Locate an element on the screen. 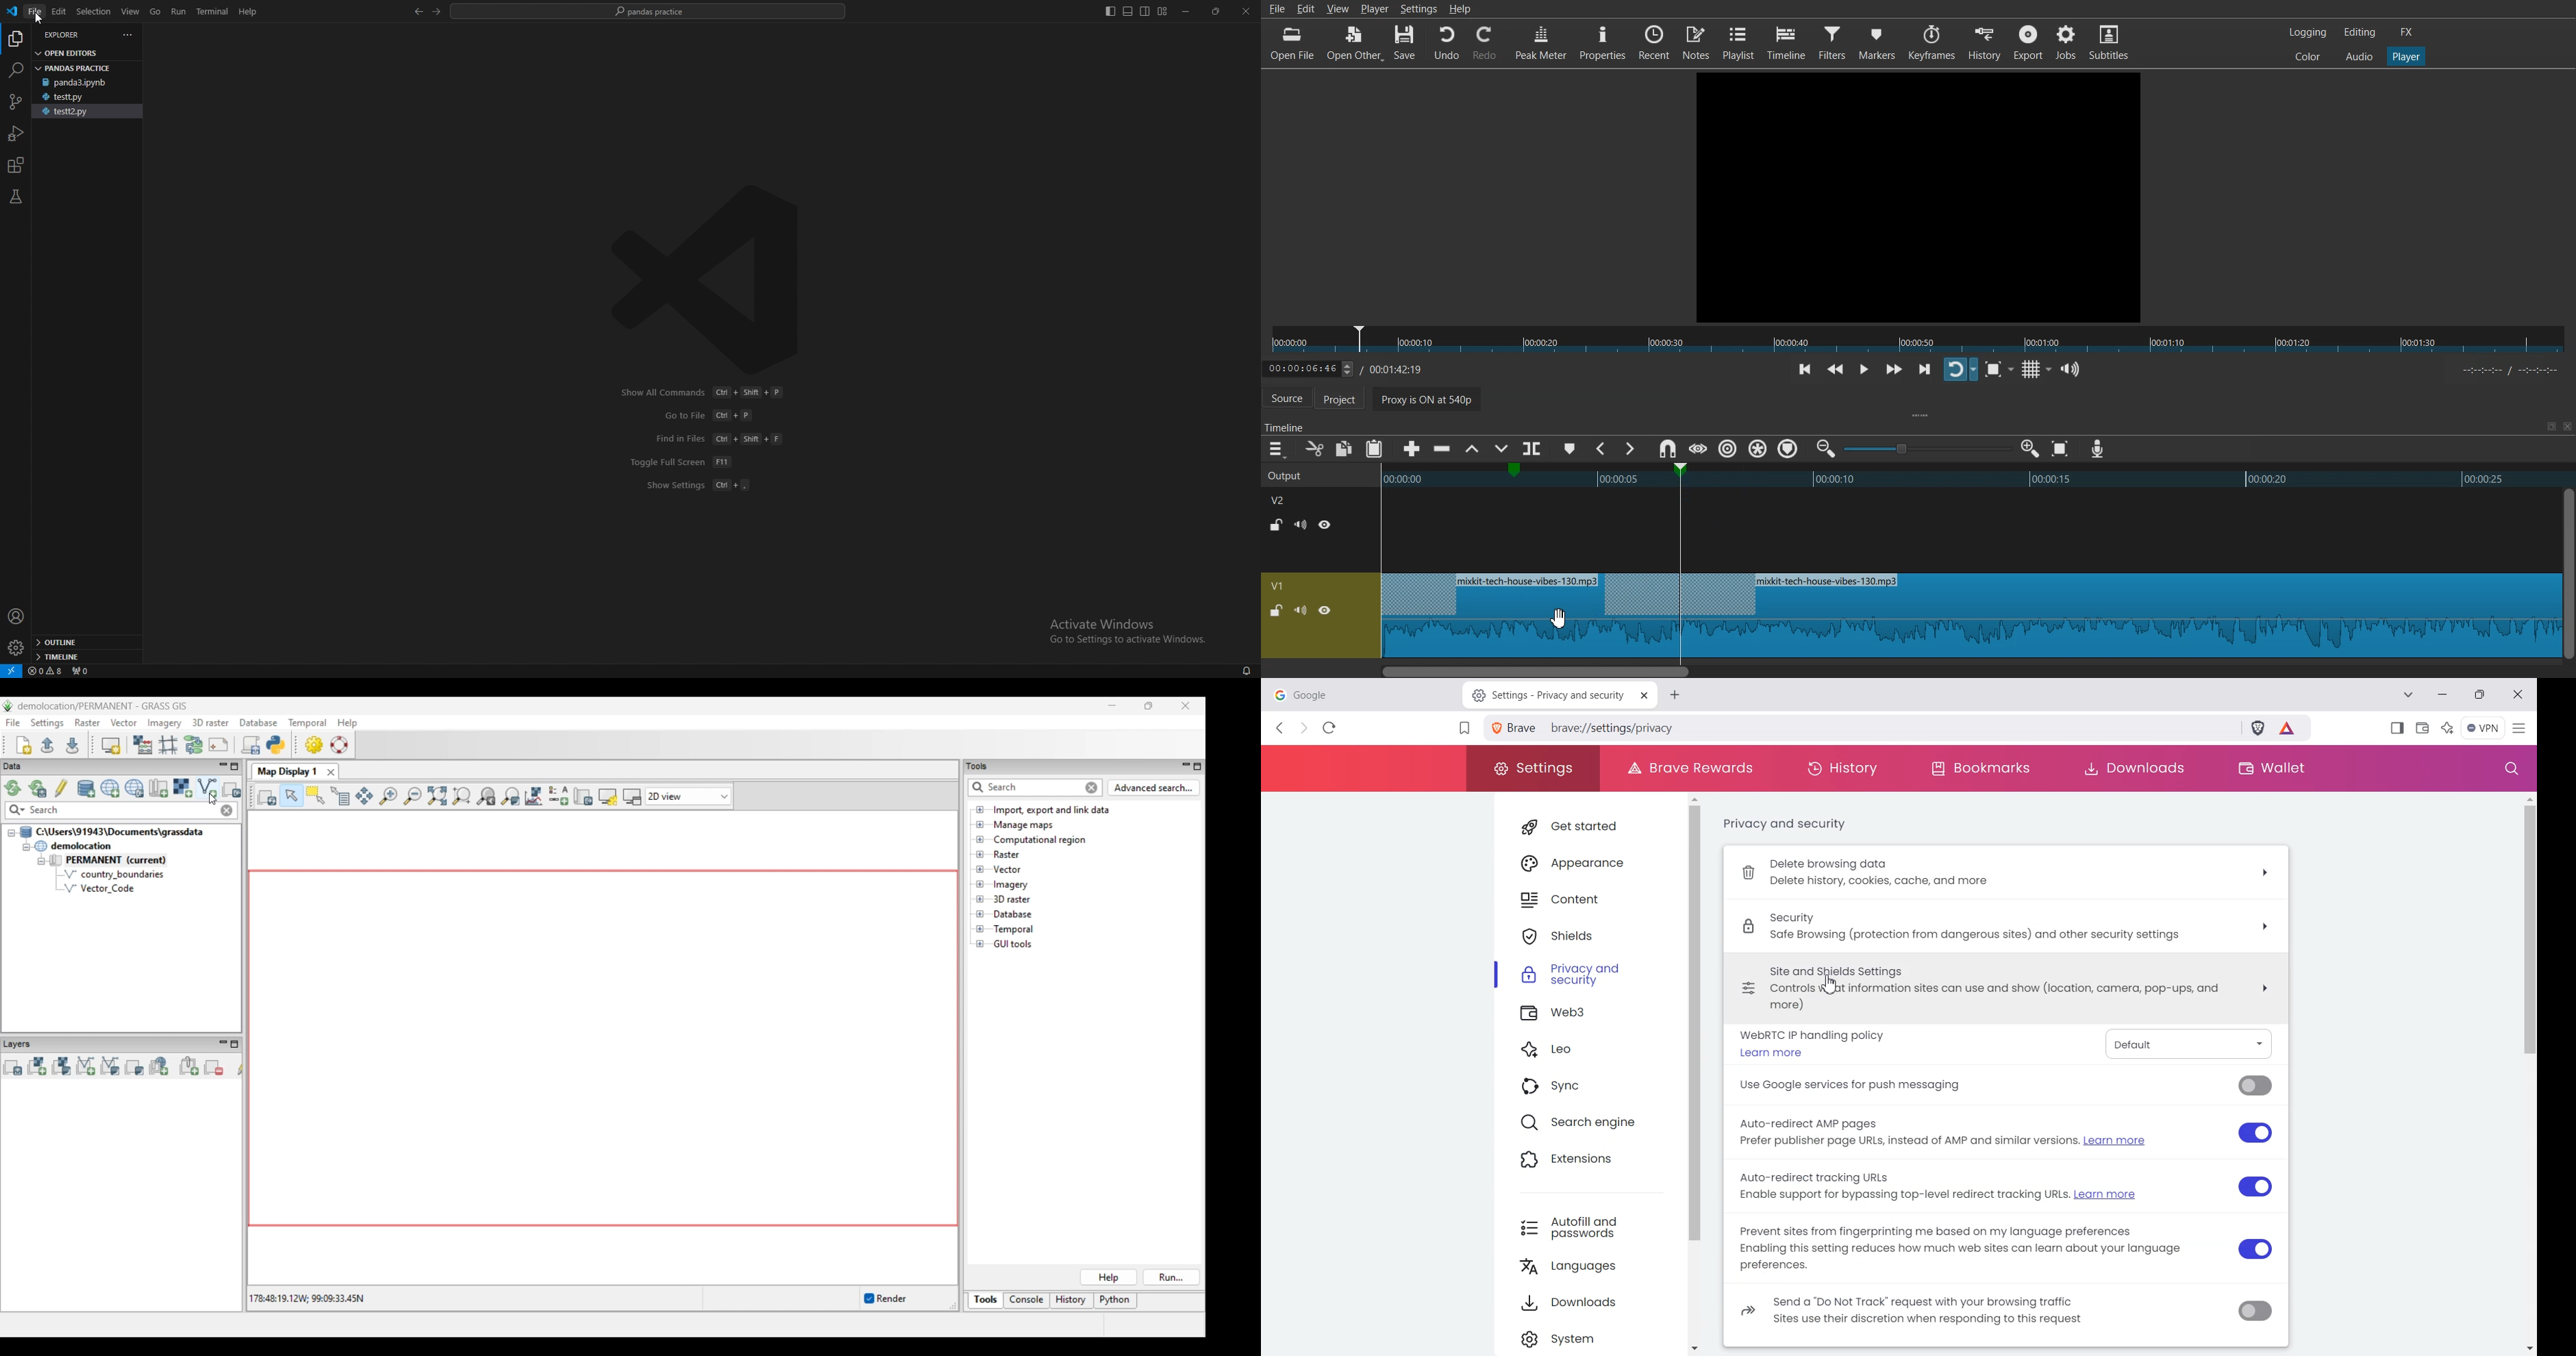 This screenshot has width=2576, height=1372. Show the volume control is located at coordinates (2071, 370).